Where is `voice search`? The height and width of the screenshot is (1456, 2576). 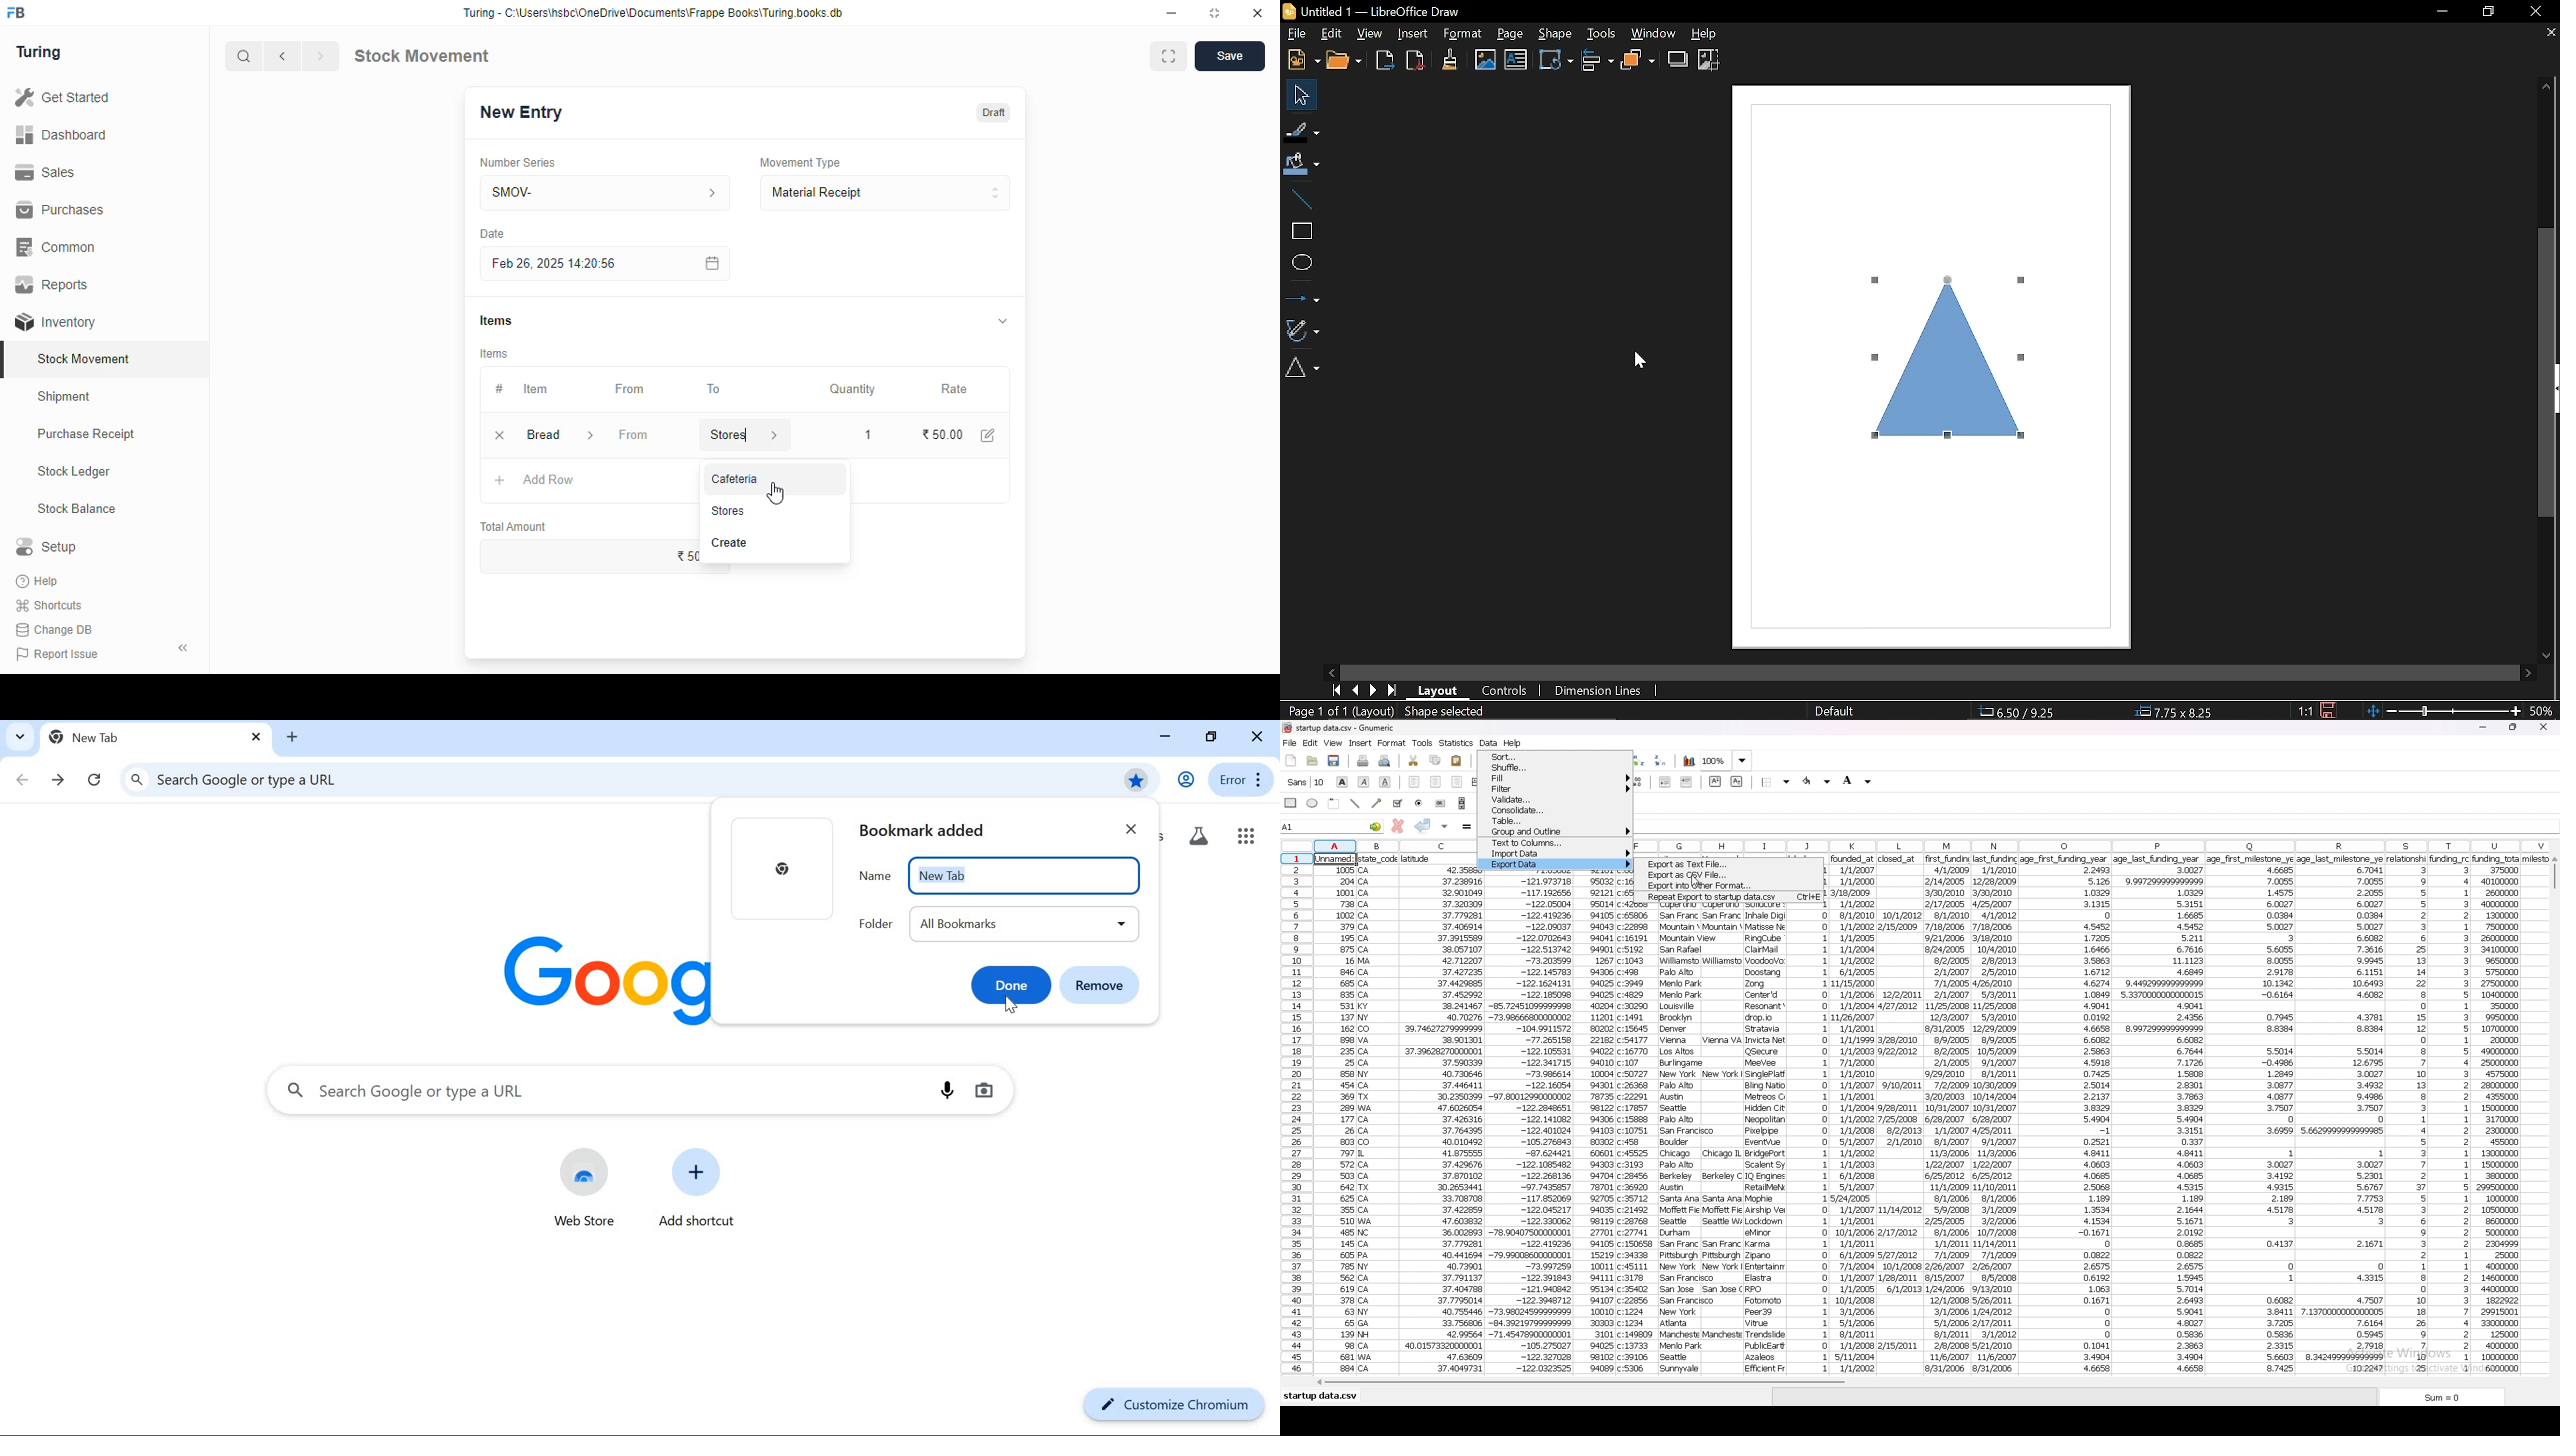 voice search is located at coordinates (948, 1089).